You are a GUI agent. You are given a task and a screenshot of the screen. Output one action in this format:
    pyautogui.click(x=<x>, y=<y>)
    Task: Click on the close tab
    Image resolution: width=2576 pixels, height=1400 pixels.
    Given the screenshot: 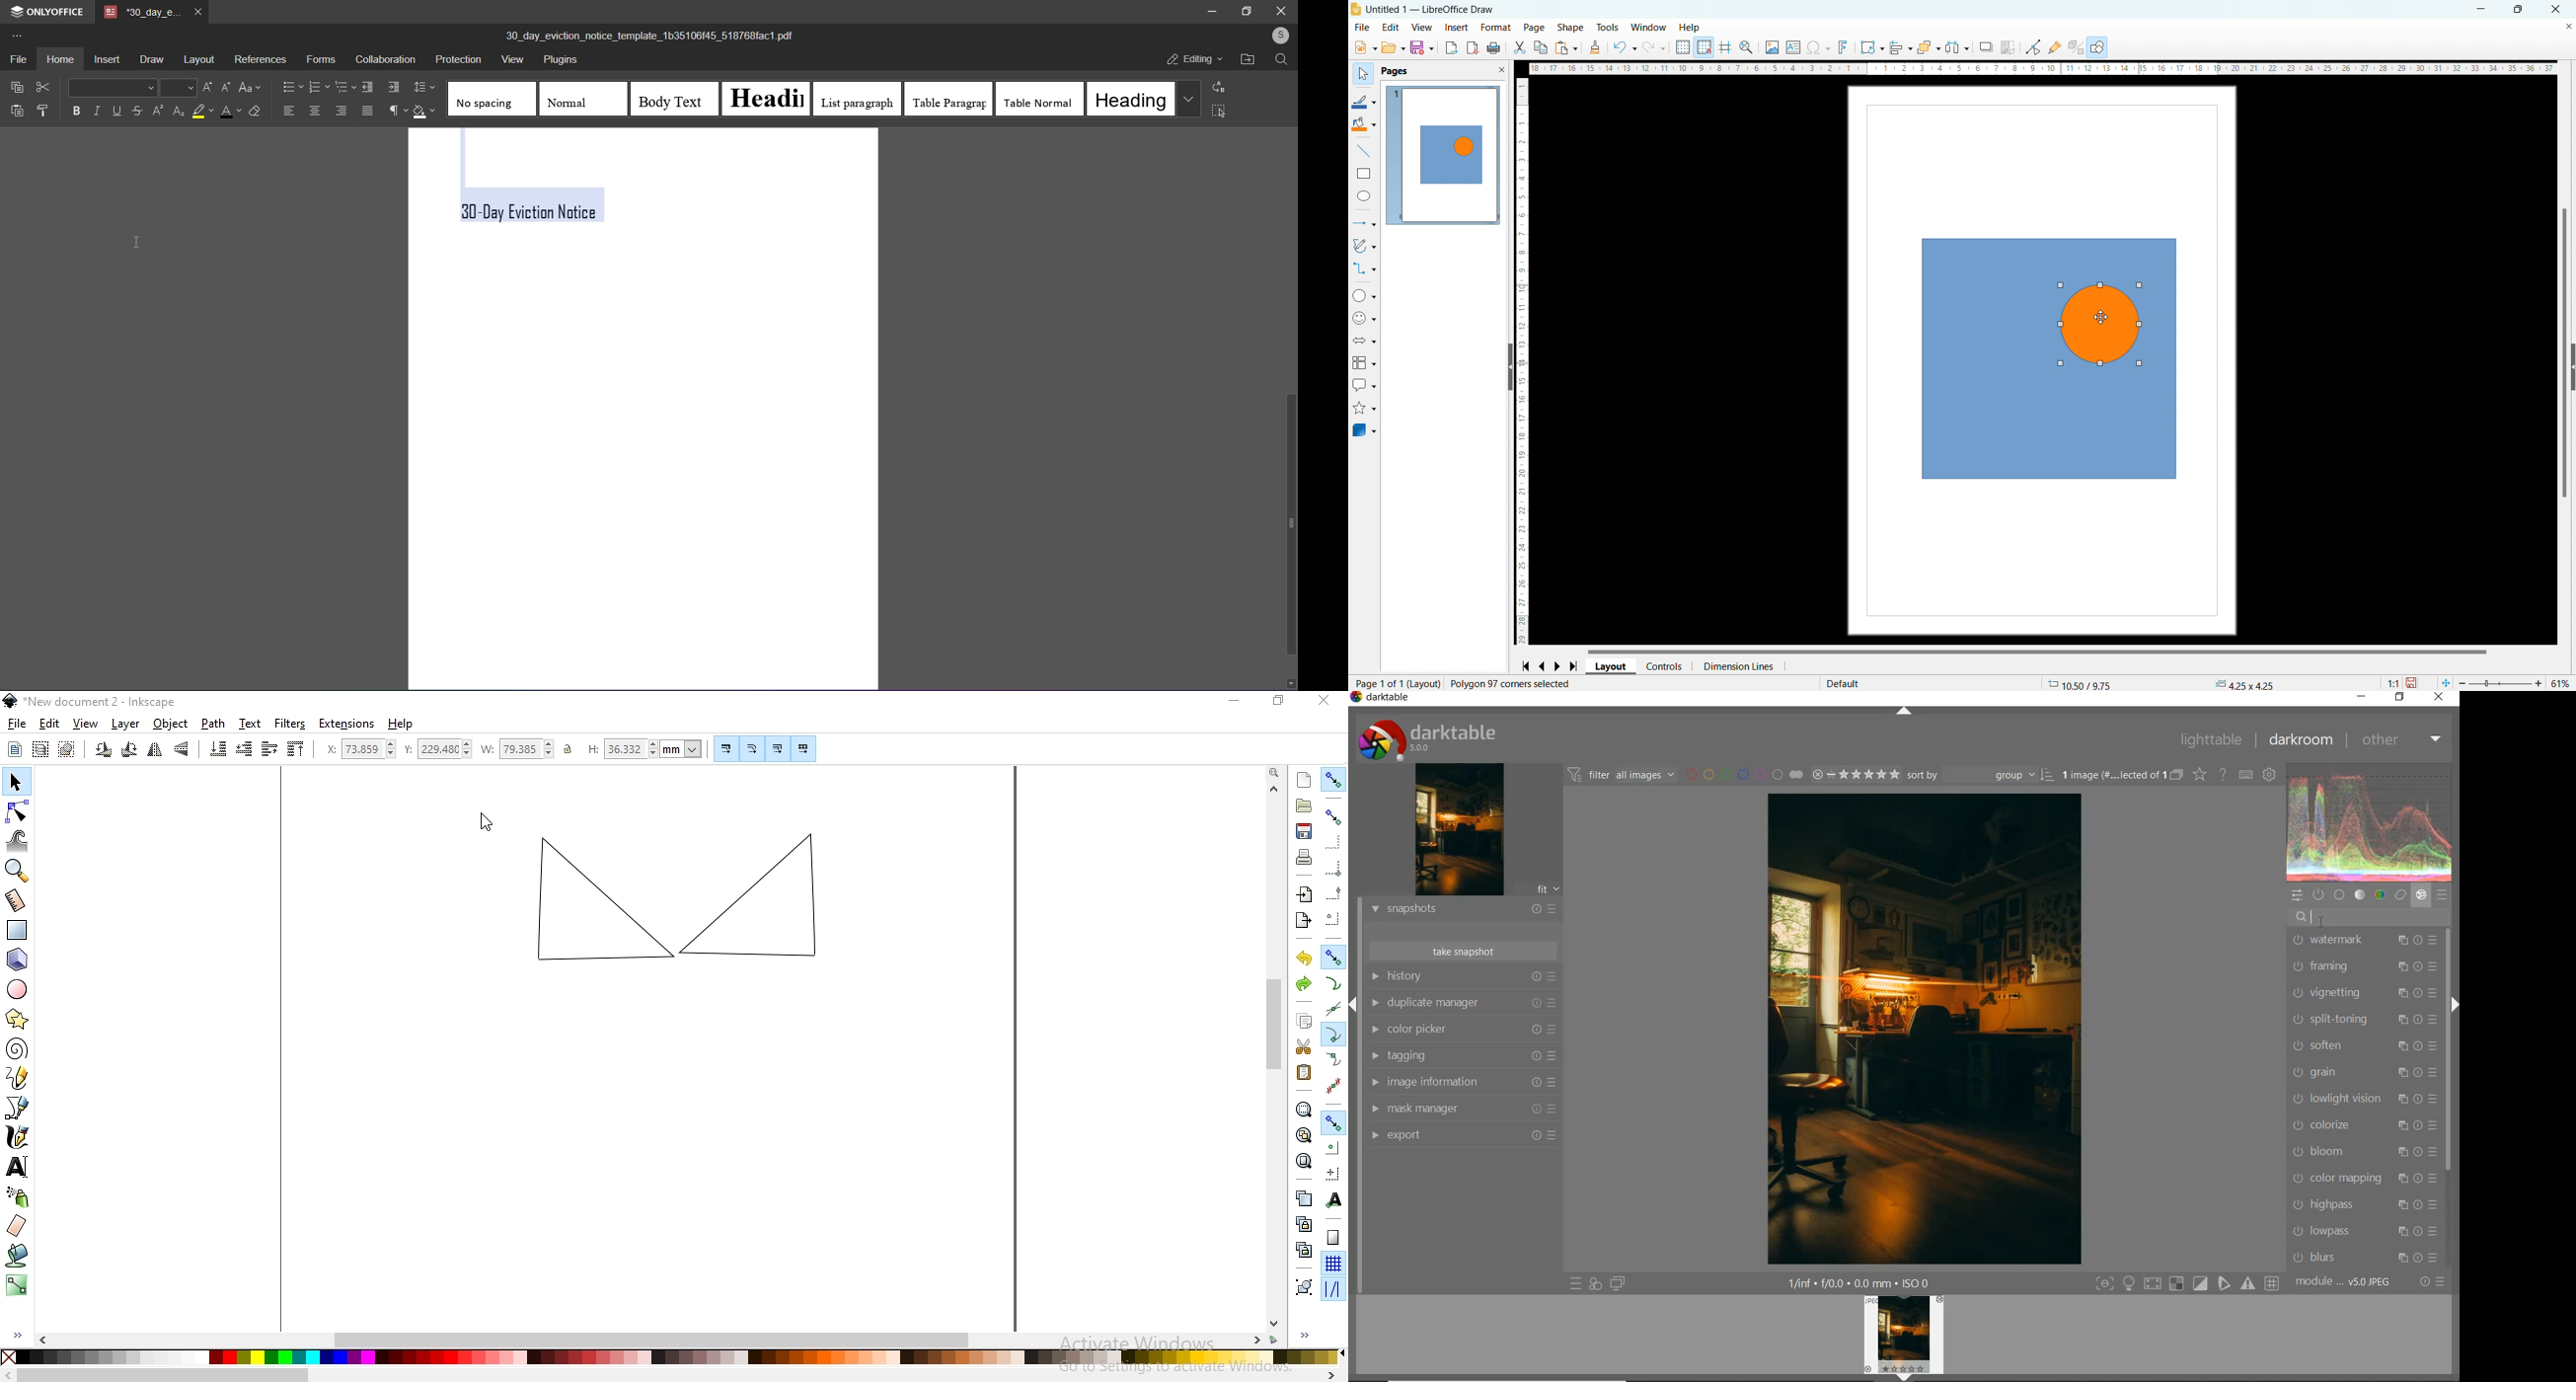 What is the action you would take?
    pyautogui.click(x=199, y=14)
    